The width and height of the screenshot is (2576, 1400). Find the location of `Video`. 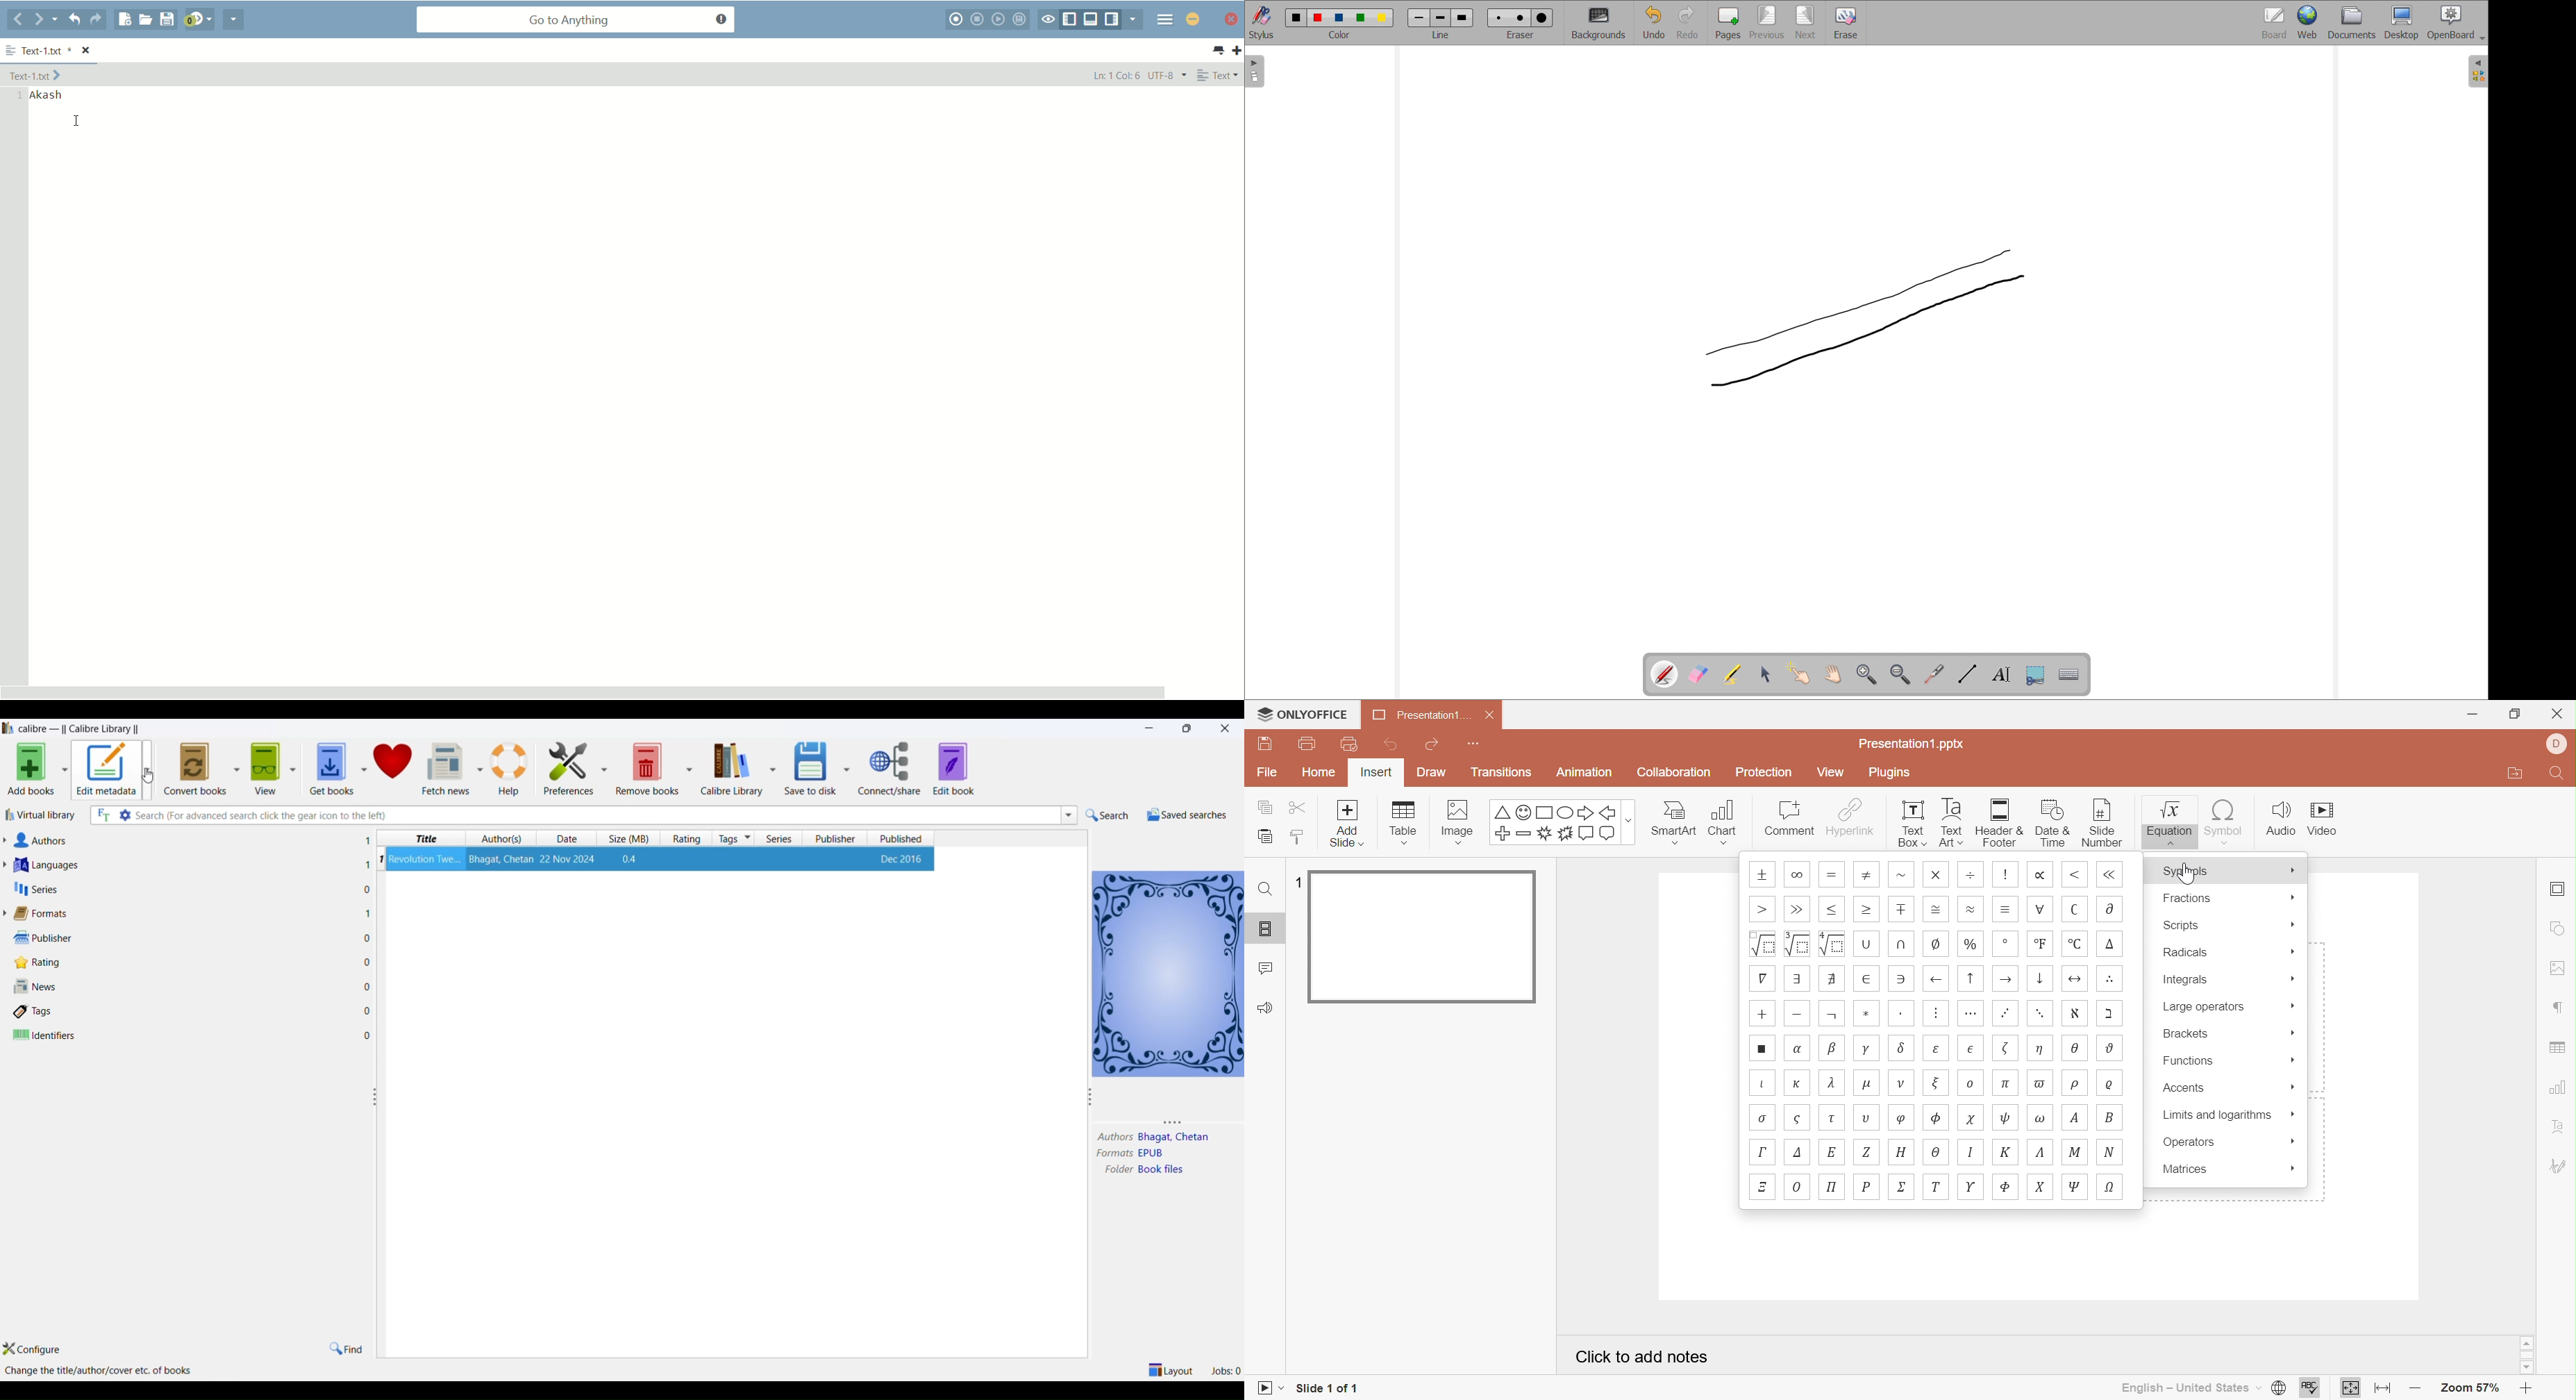

Video is located at coordinates (2326, 817).